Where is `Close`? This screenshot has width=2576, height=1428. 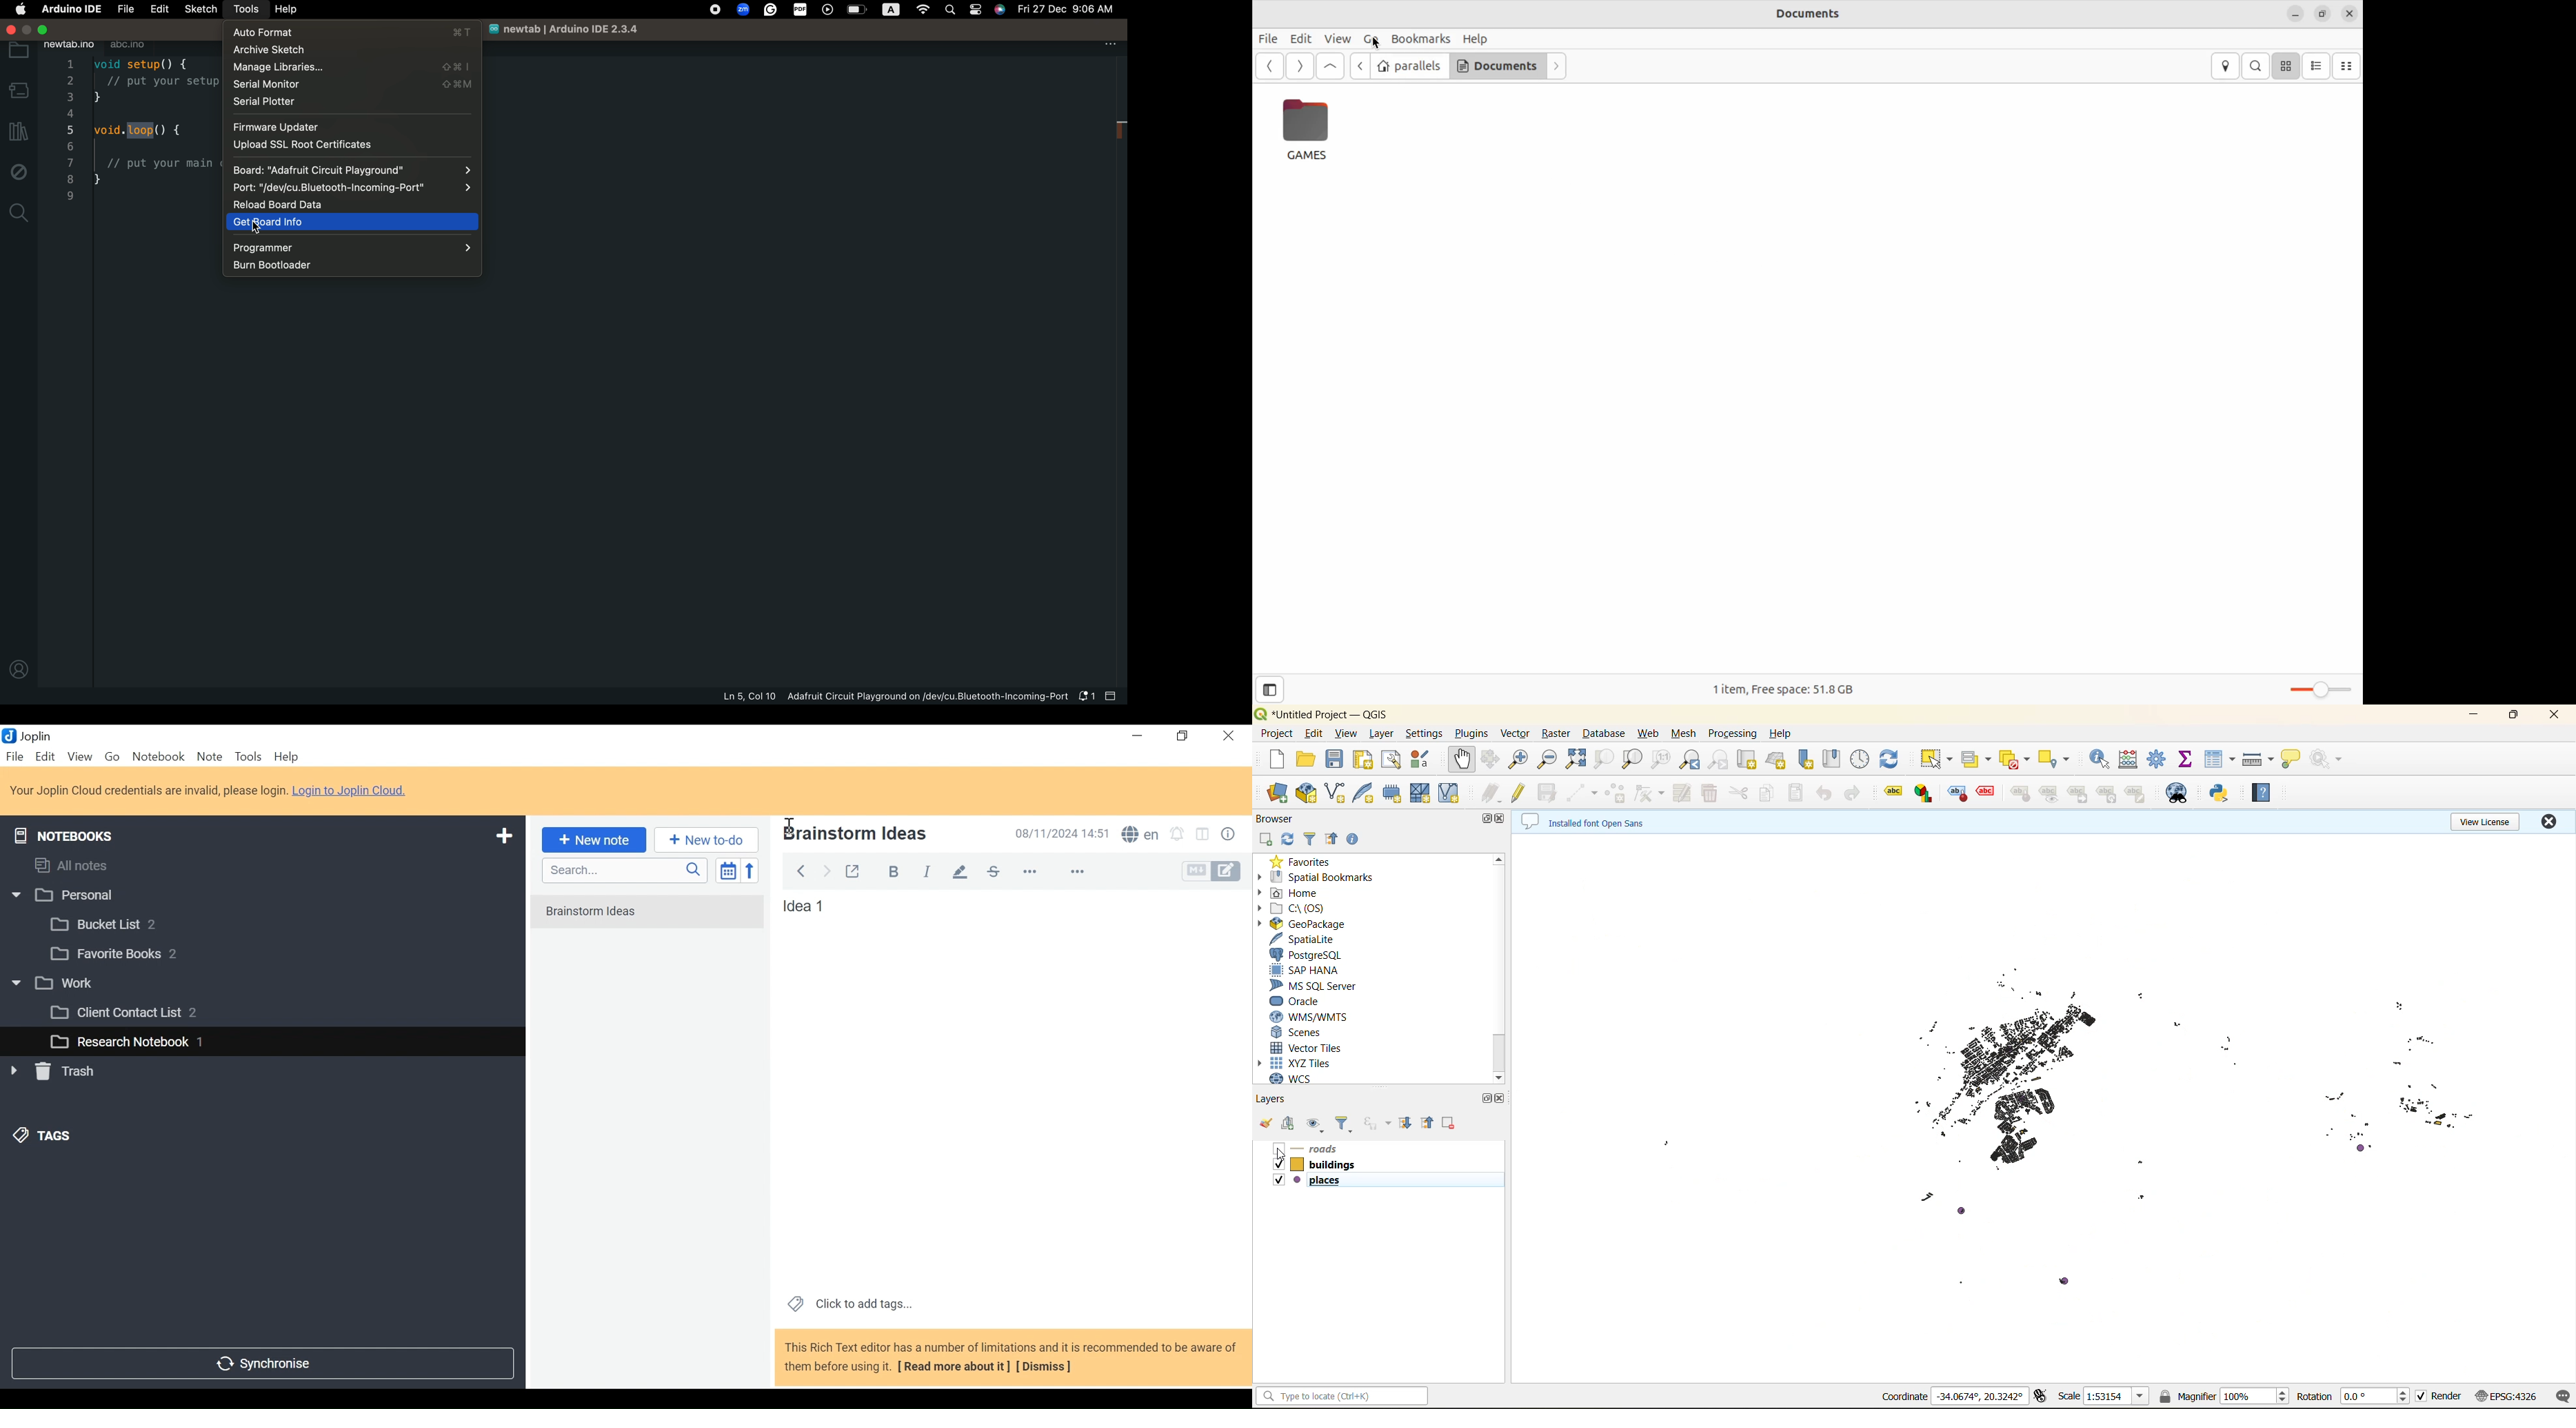
Close is located at coordinates (1227, 736).